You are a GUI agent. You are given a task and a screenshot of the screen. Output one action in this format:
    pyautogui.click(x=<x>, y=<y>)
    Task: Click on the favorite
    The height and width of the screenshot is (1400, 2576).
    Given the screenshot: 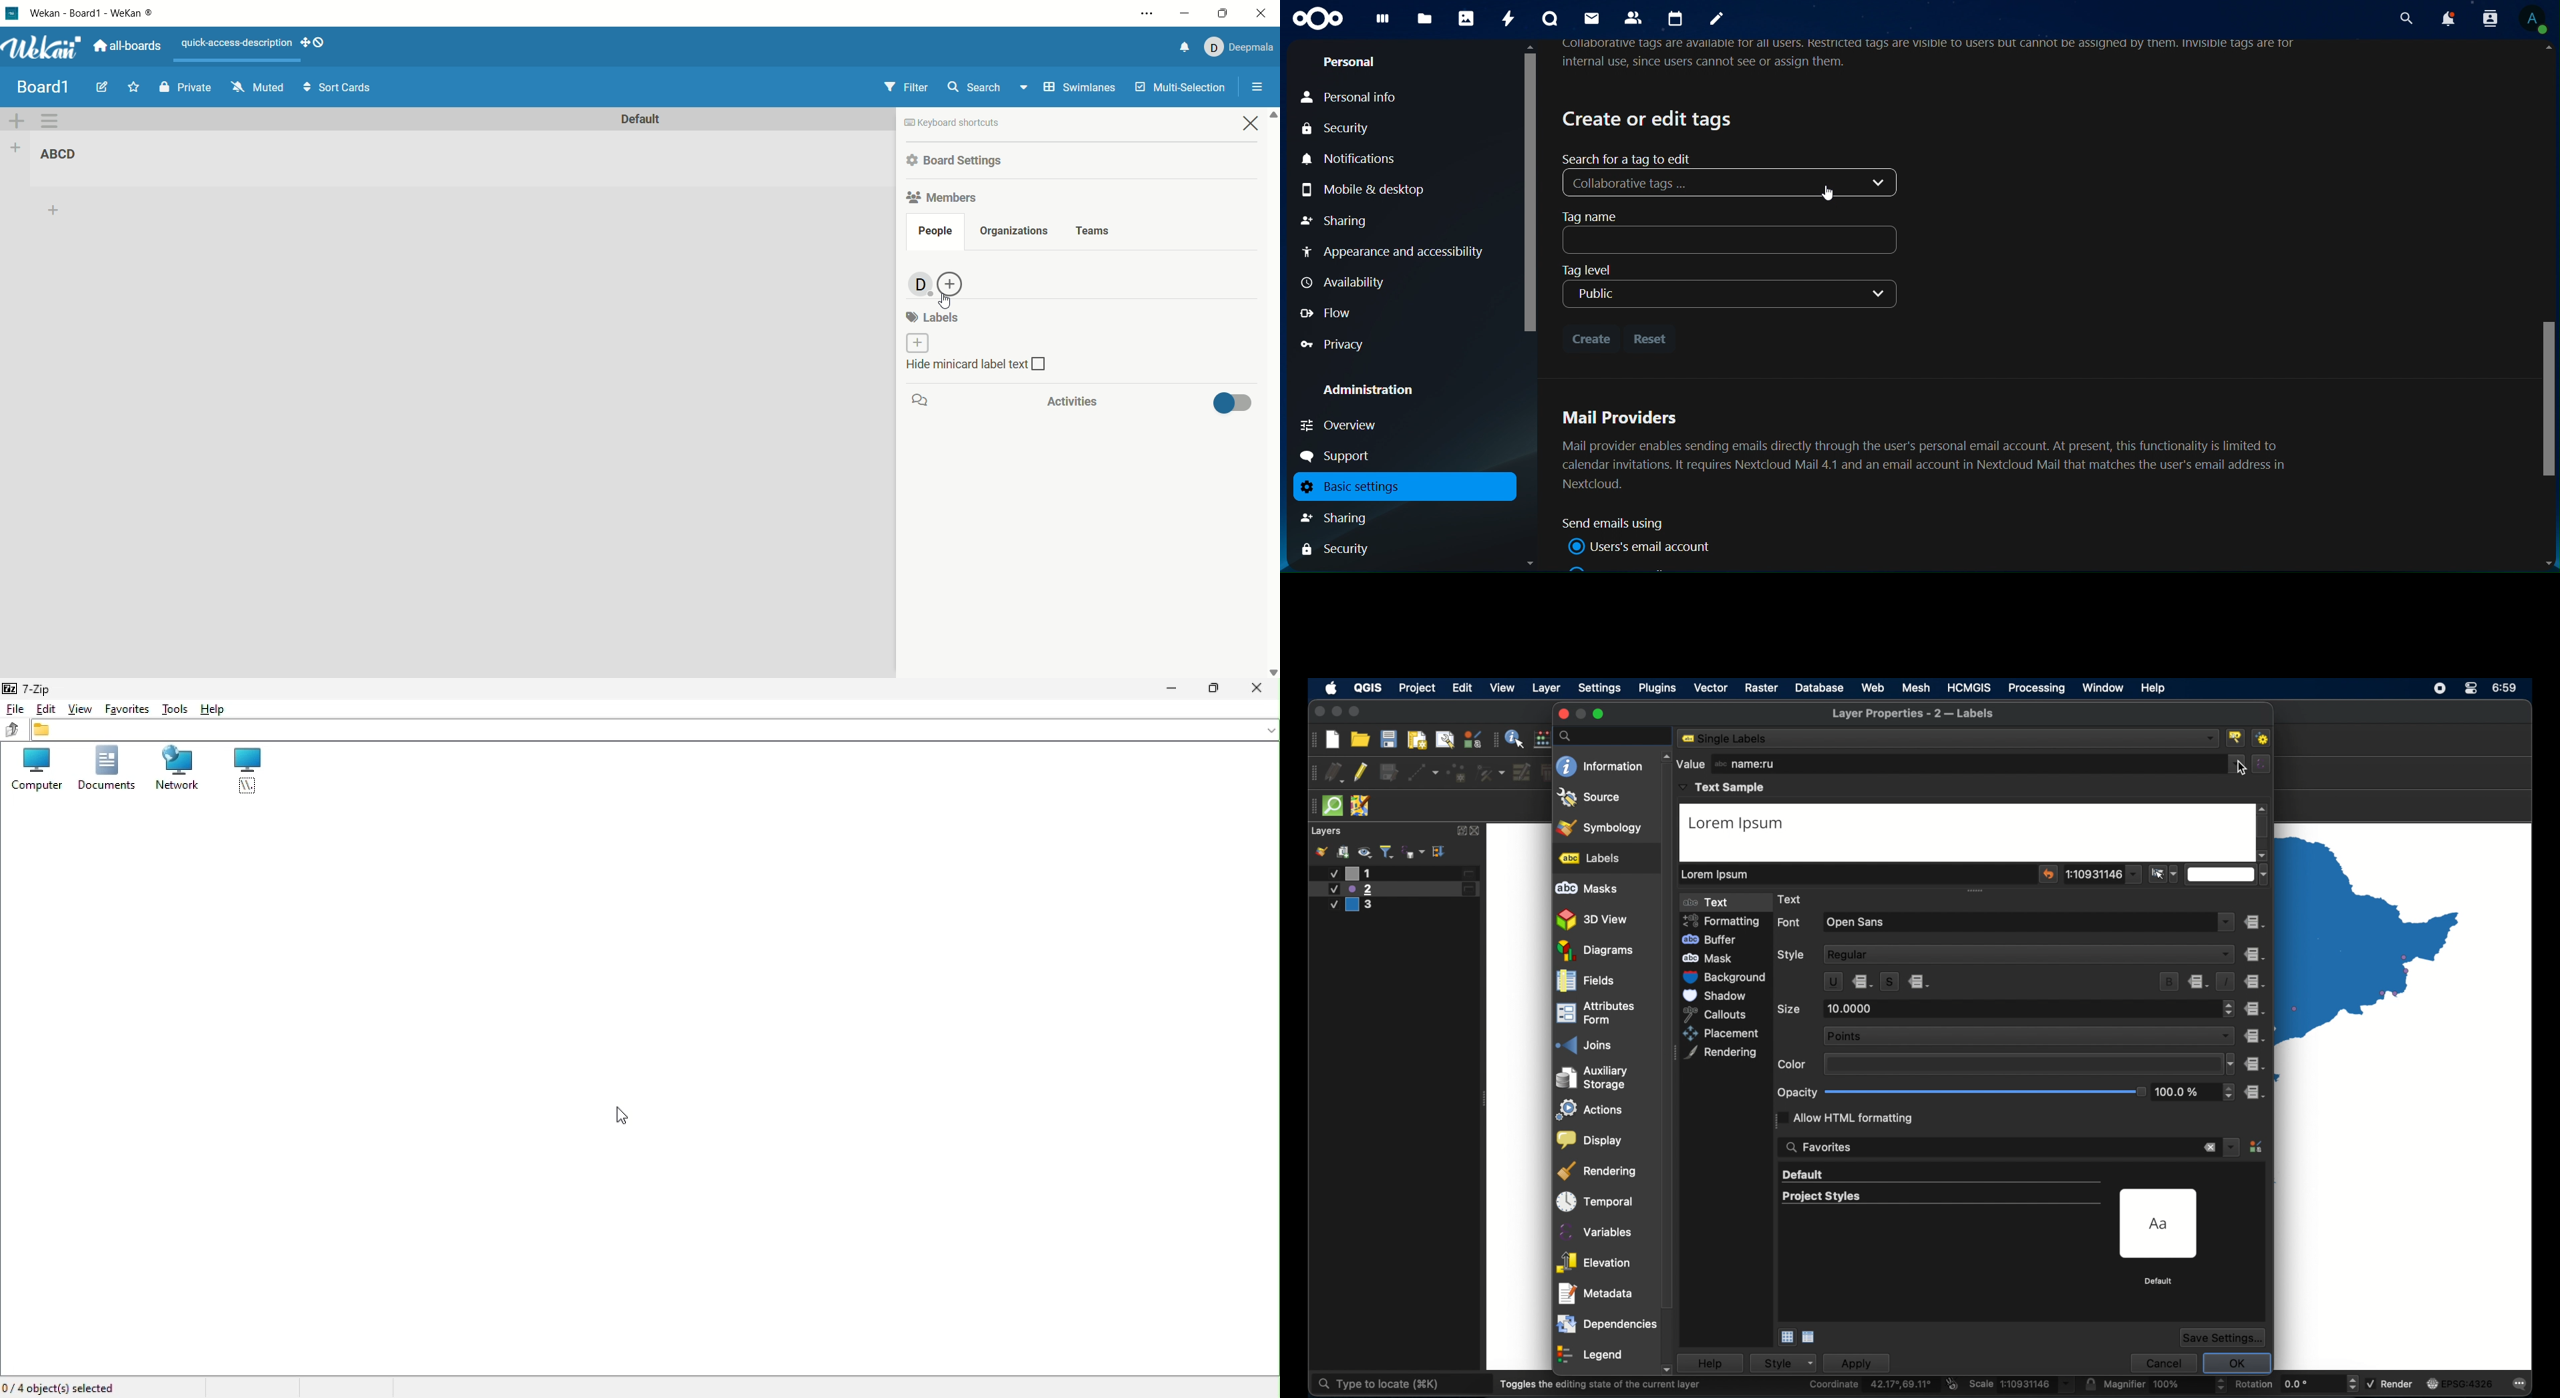 What is the action you would take?
    pyautogui.click(x=133, y=86)
    